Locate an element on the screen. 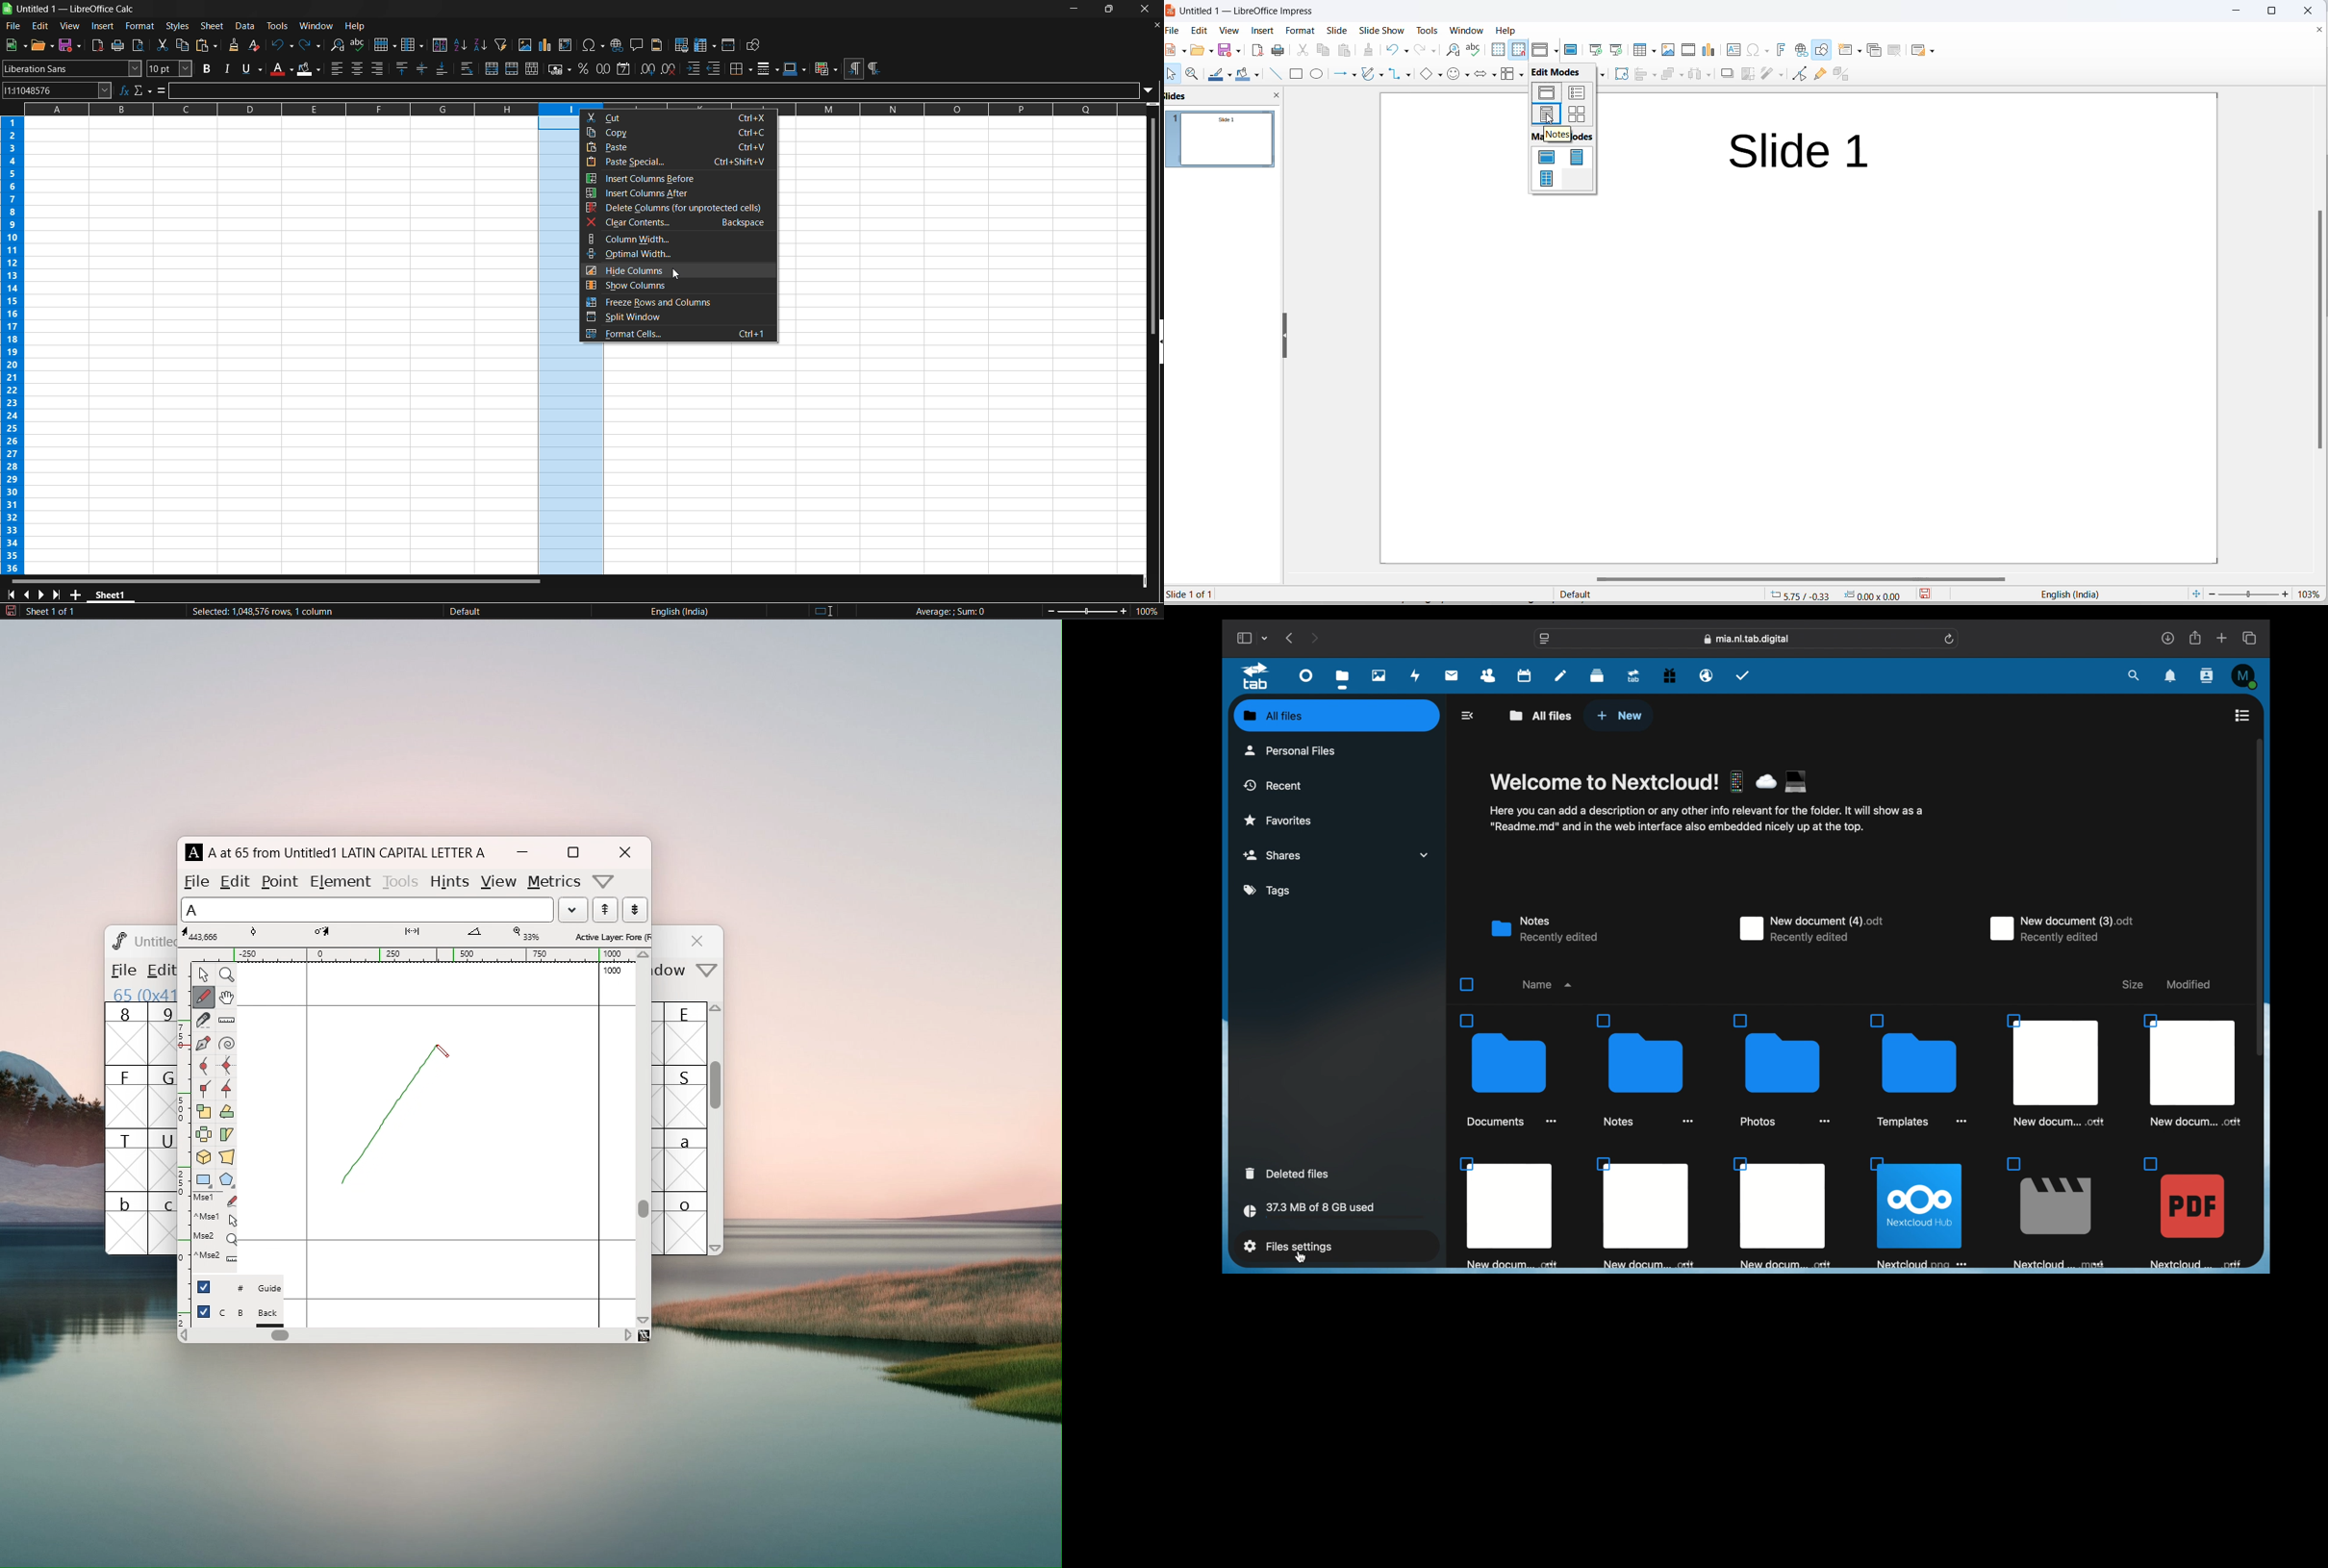 The image size is (2352, 1568). spellings  is located at coordinates (1476, 50).